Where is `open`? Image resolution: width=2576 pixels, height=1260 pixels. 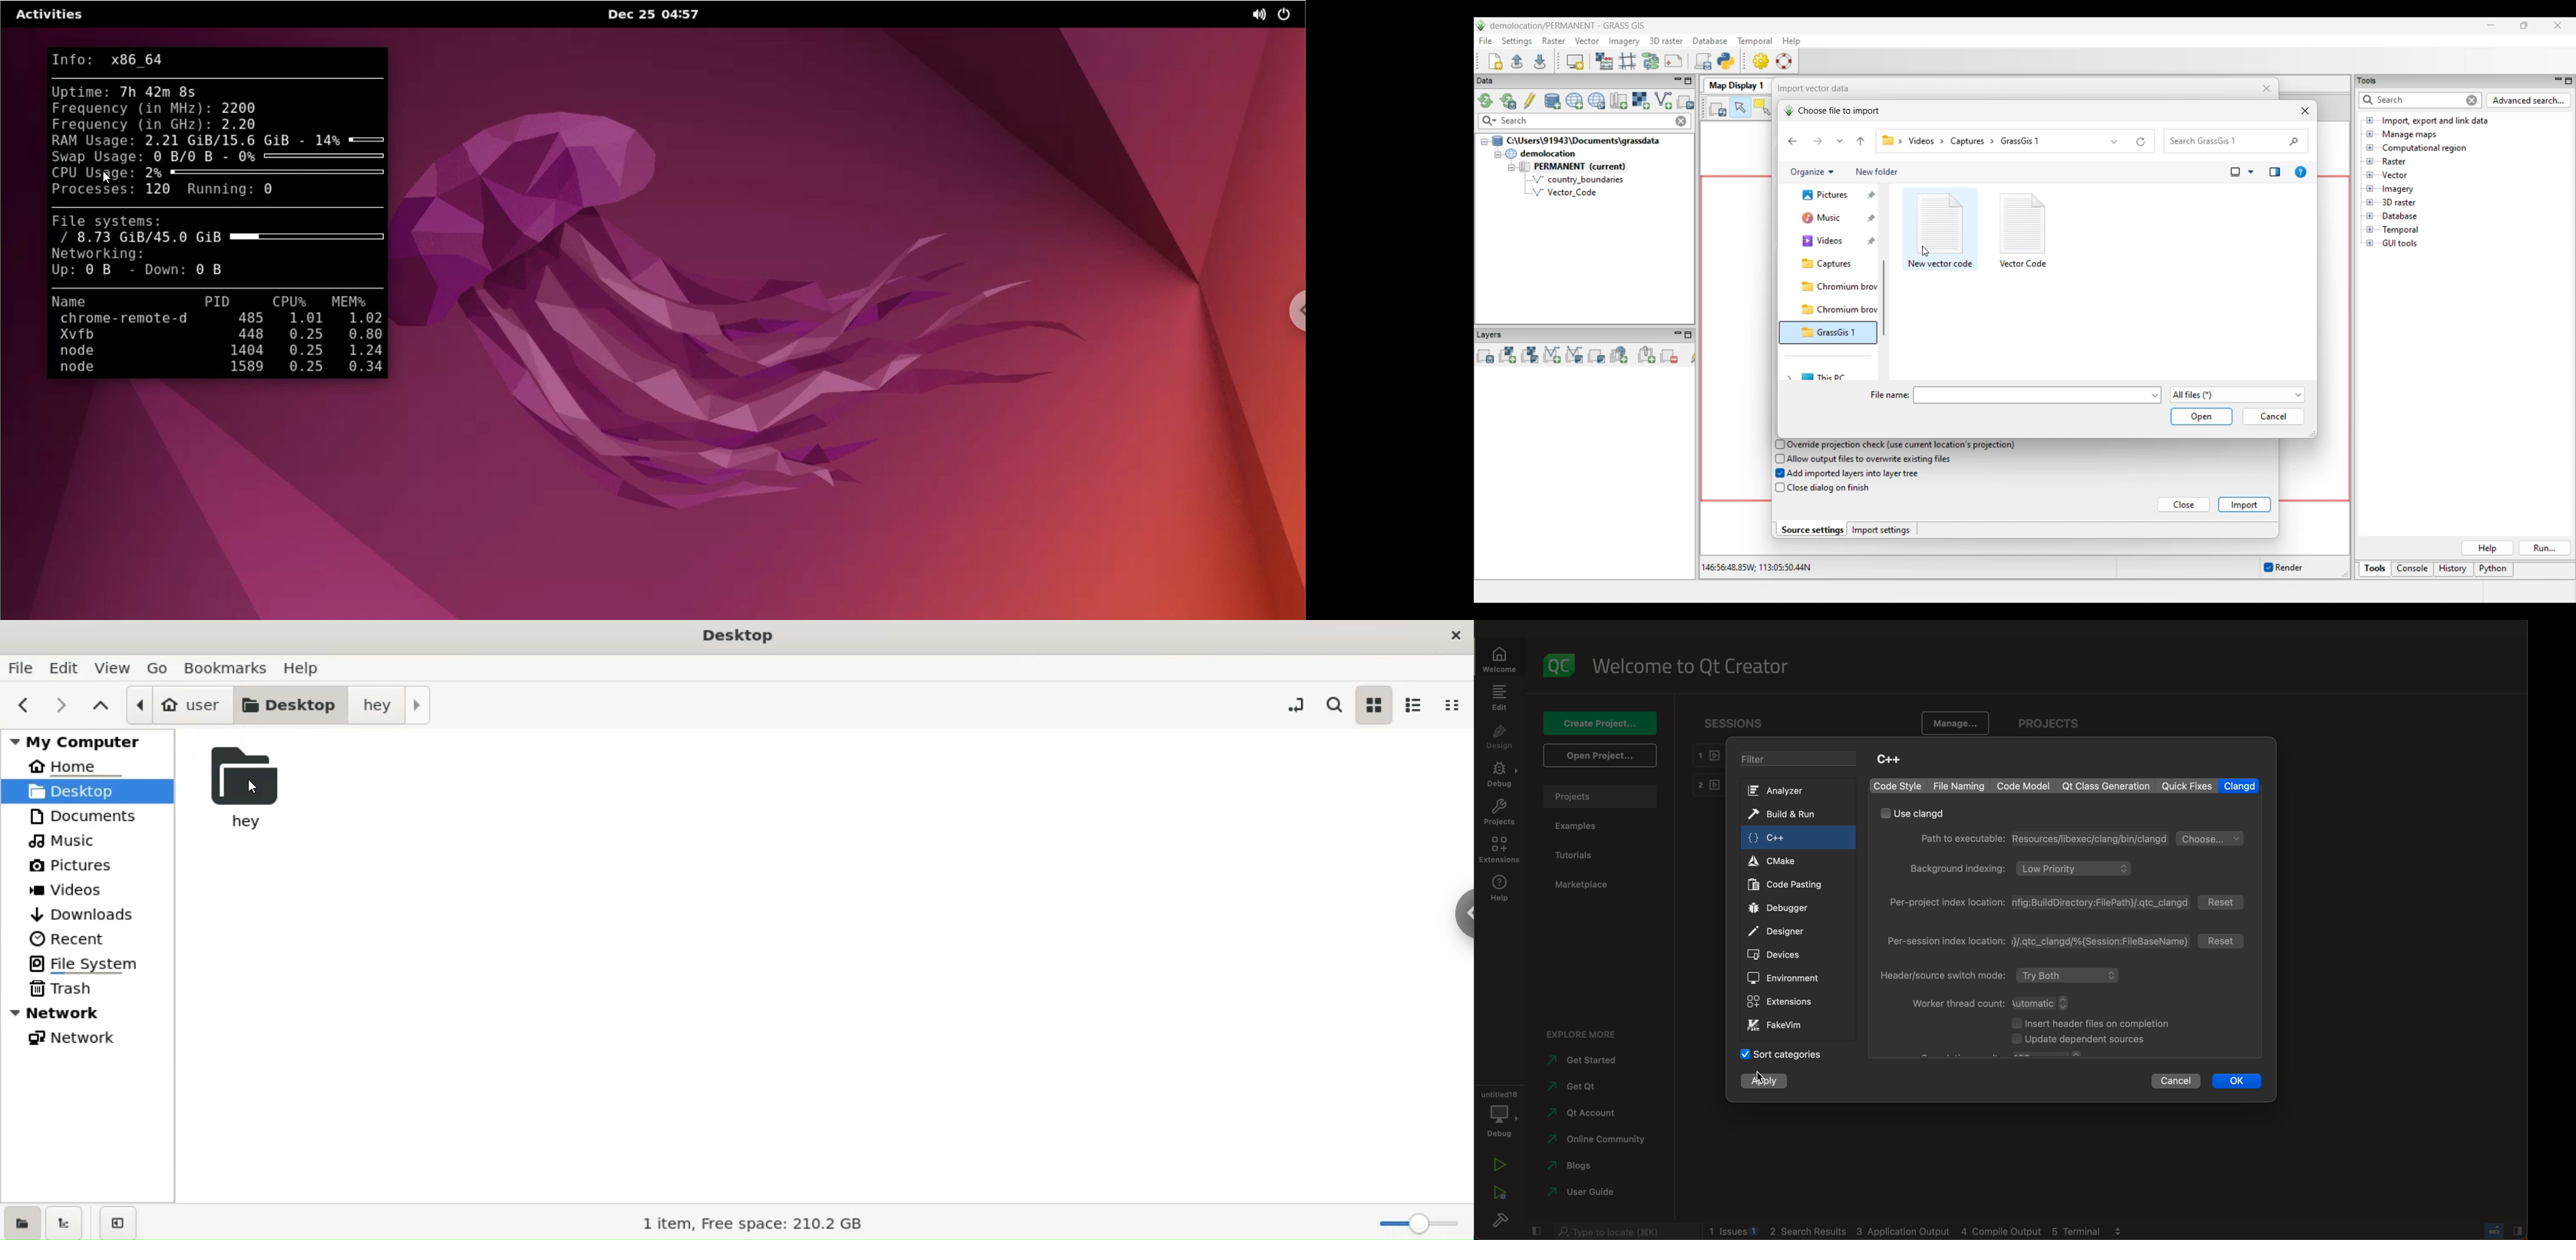 open is located at coordinates (1601, 758).